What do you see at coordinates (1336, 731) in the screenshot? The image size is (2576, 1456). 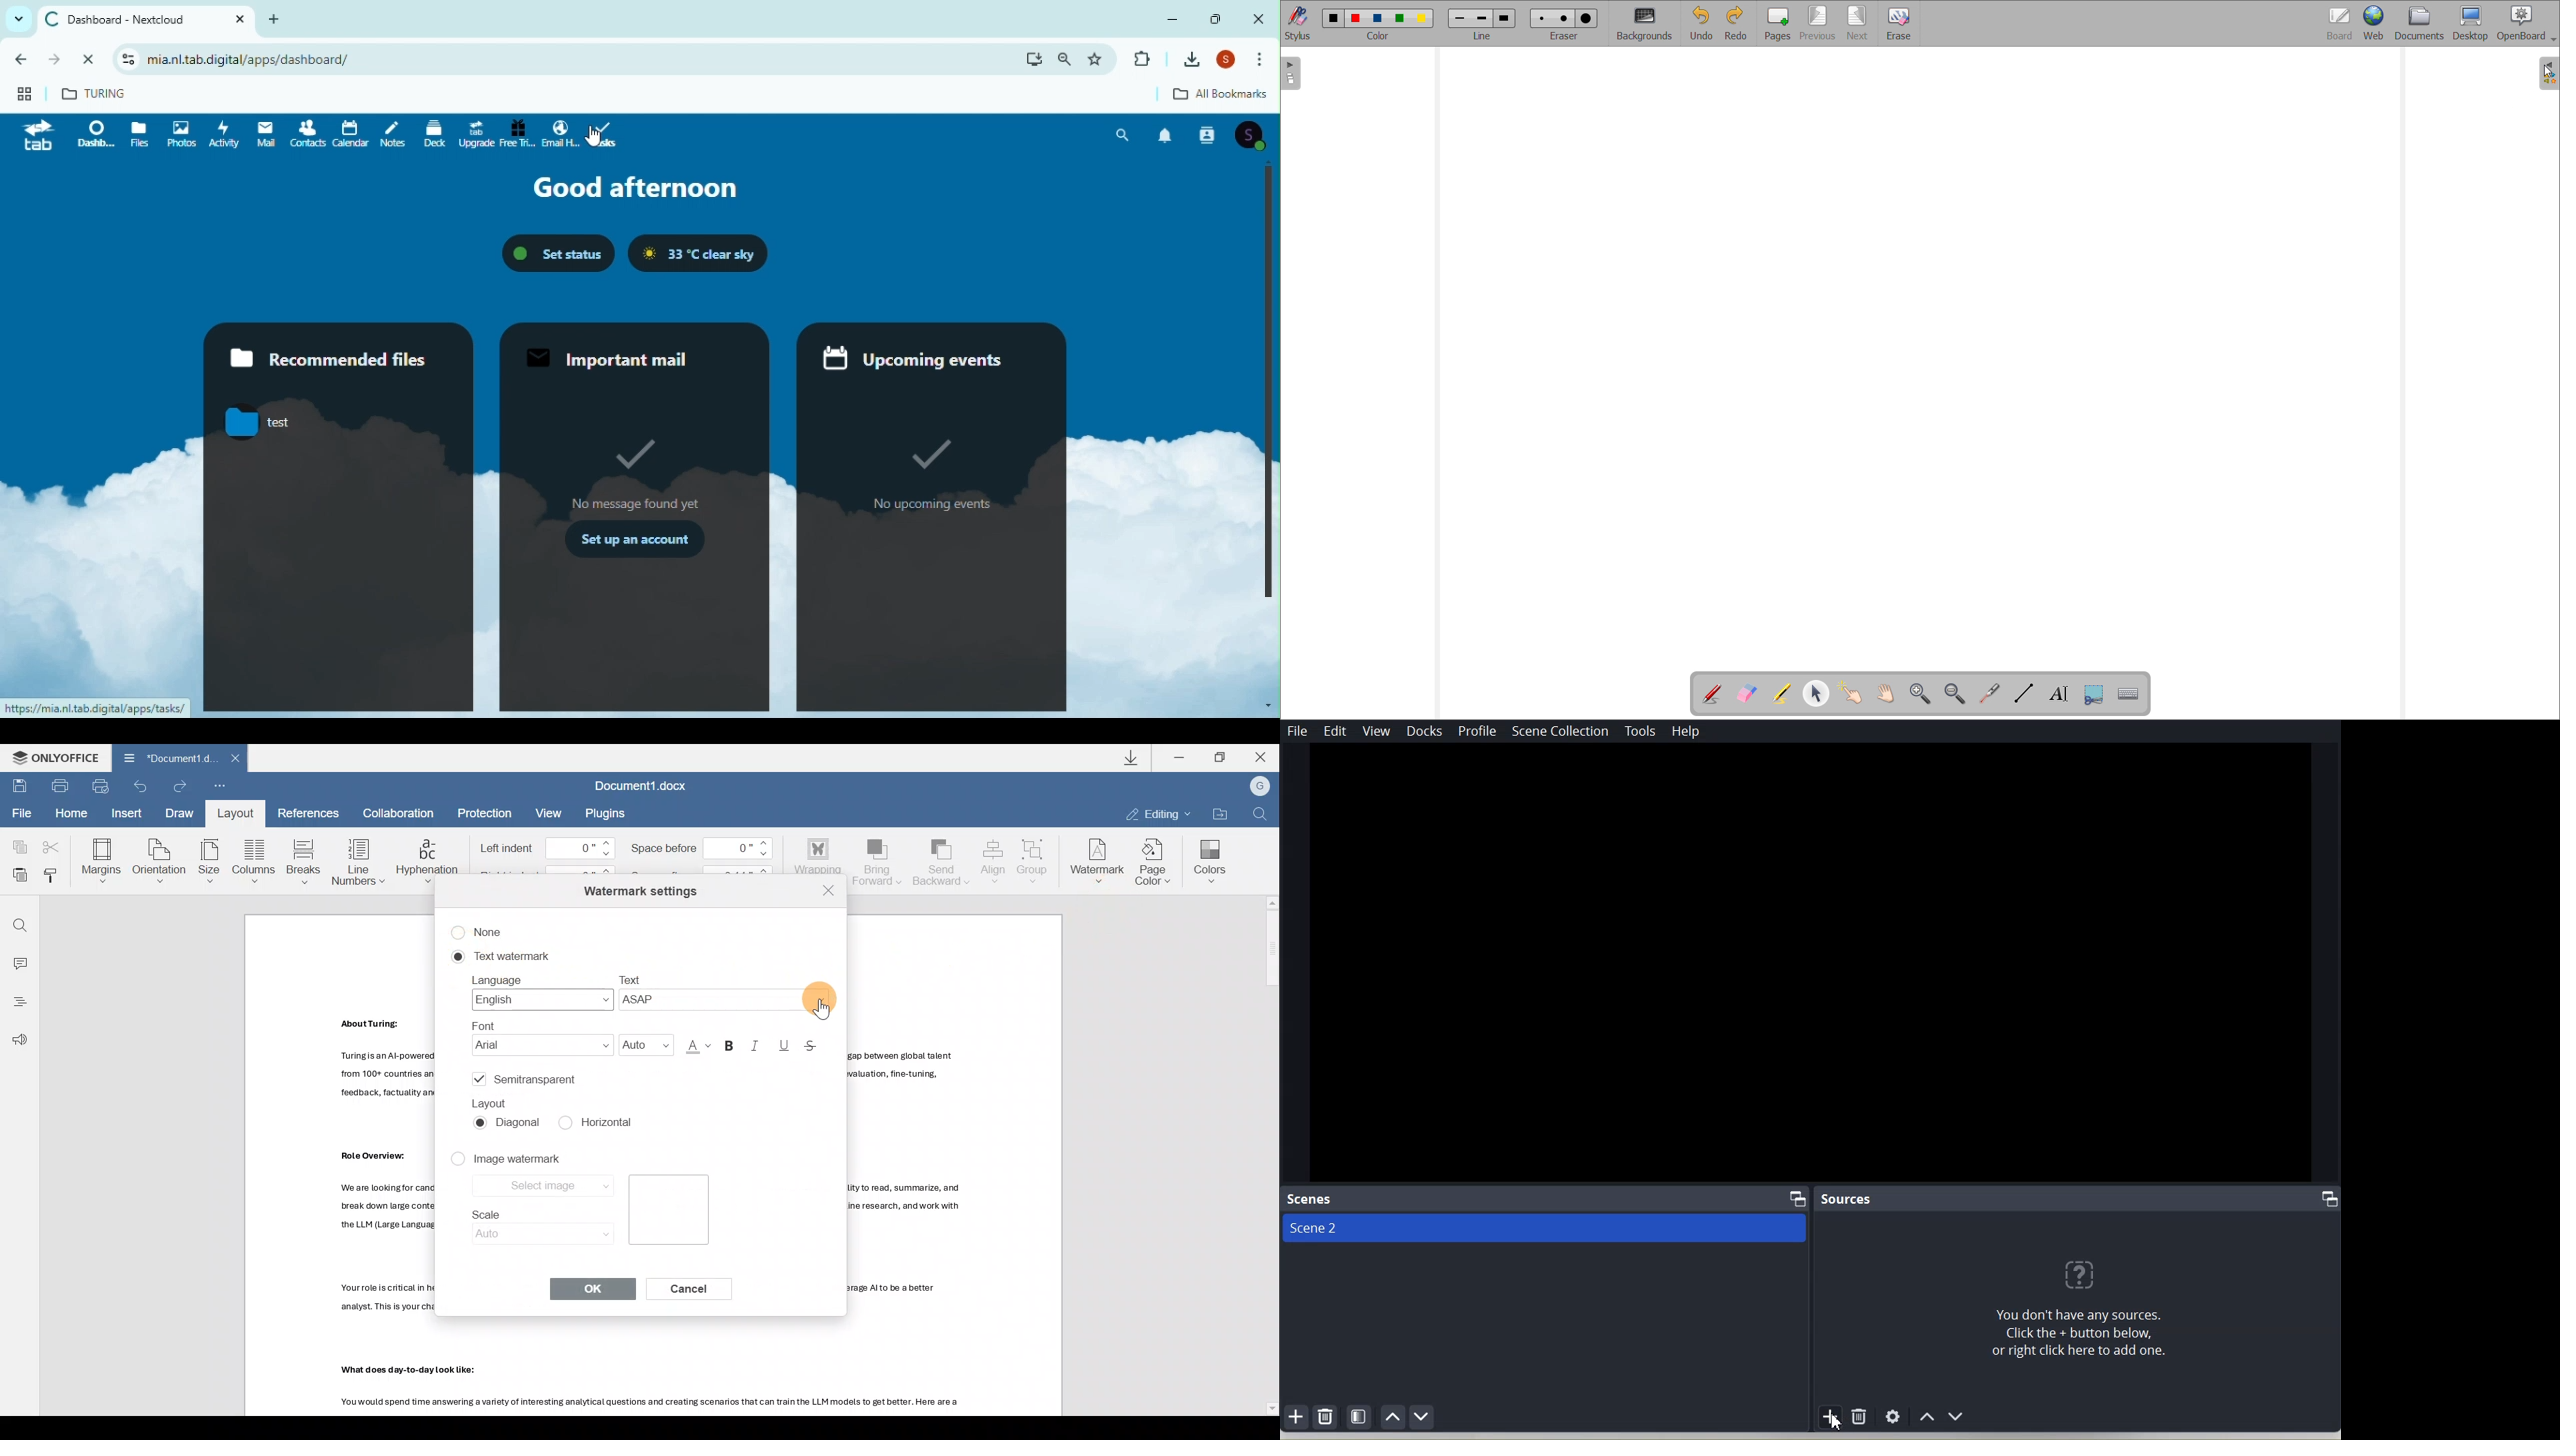 I see `Edit` at bounding box center [1336, 731].